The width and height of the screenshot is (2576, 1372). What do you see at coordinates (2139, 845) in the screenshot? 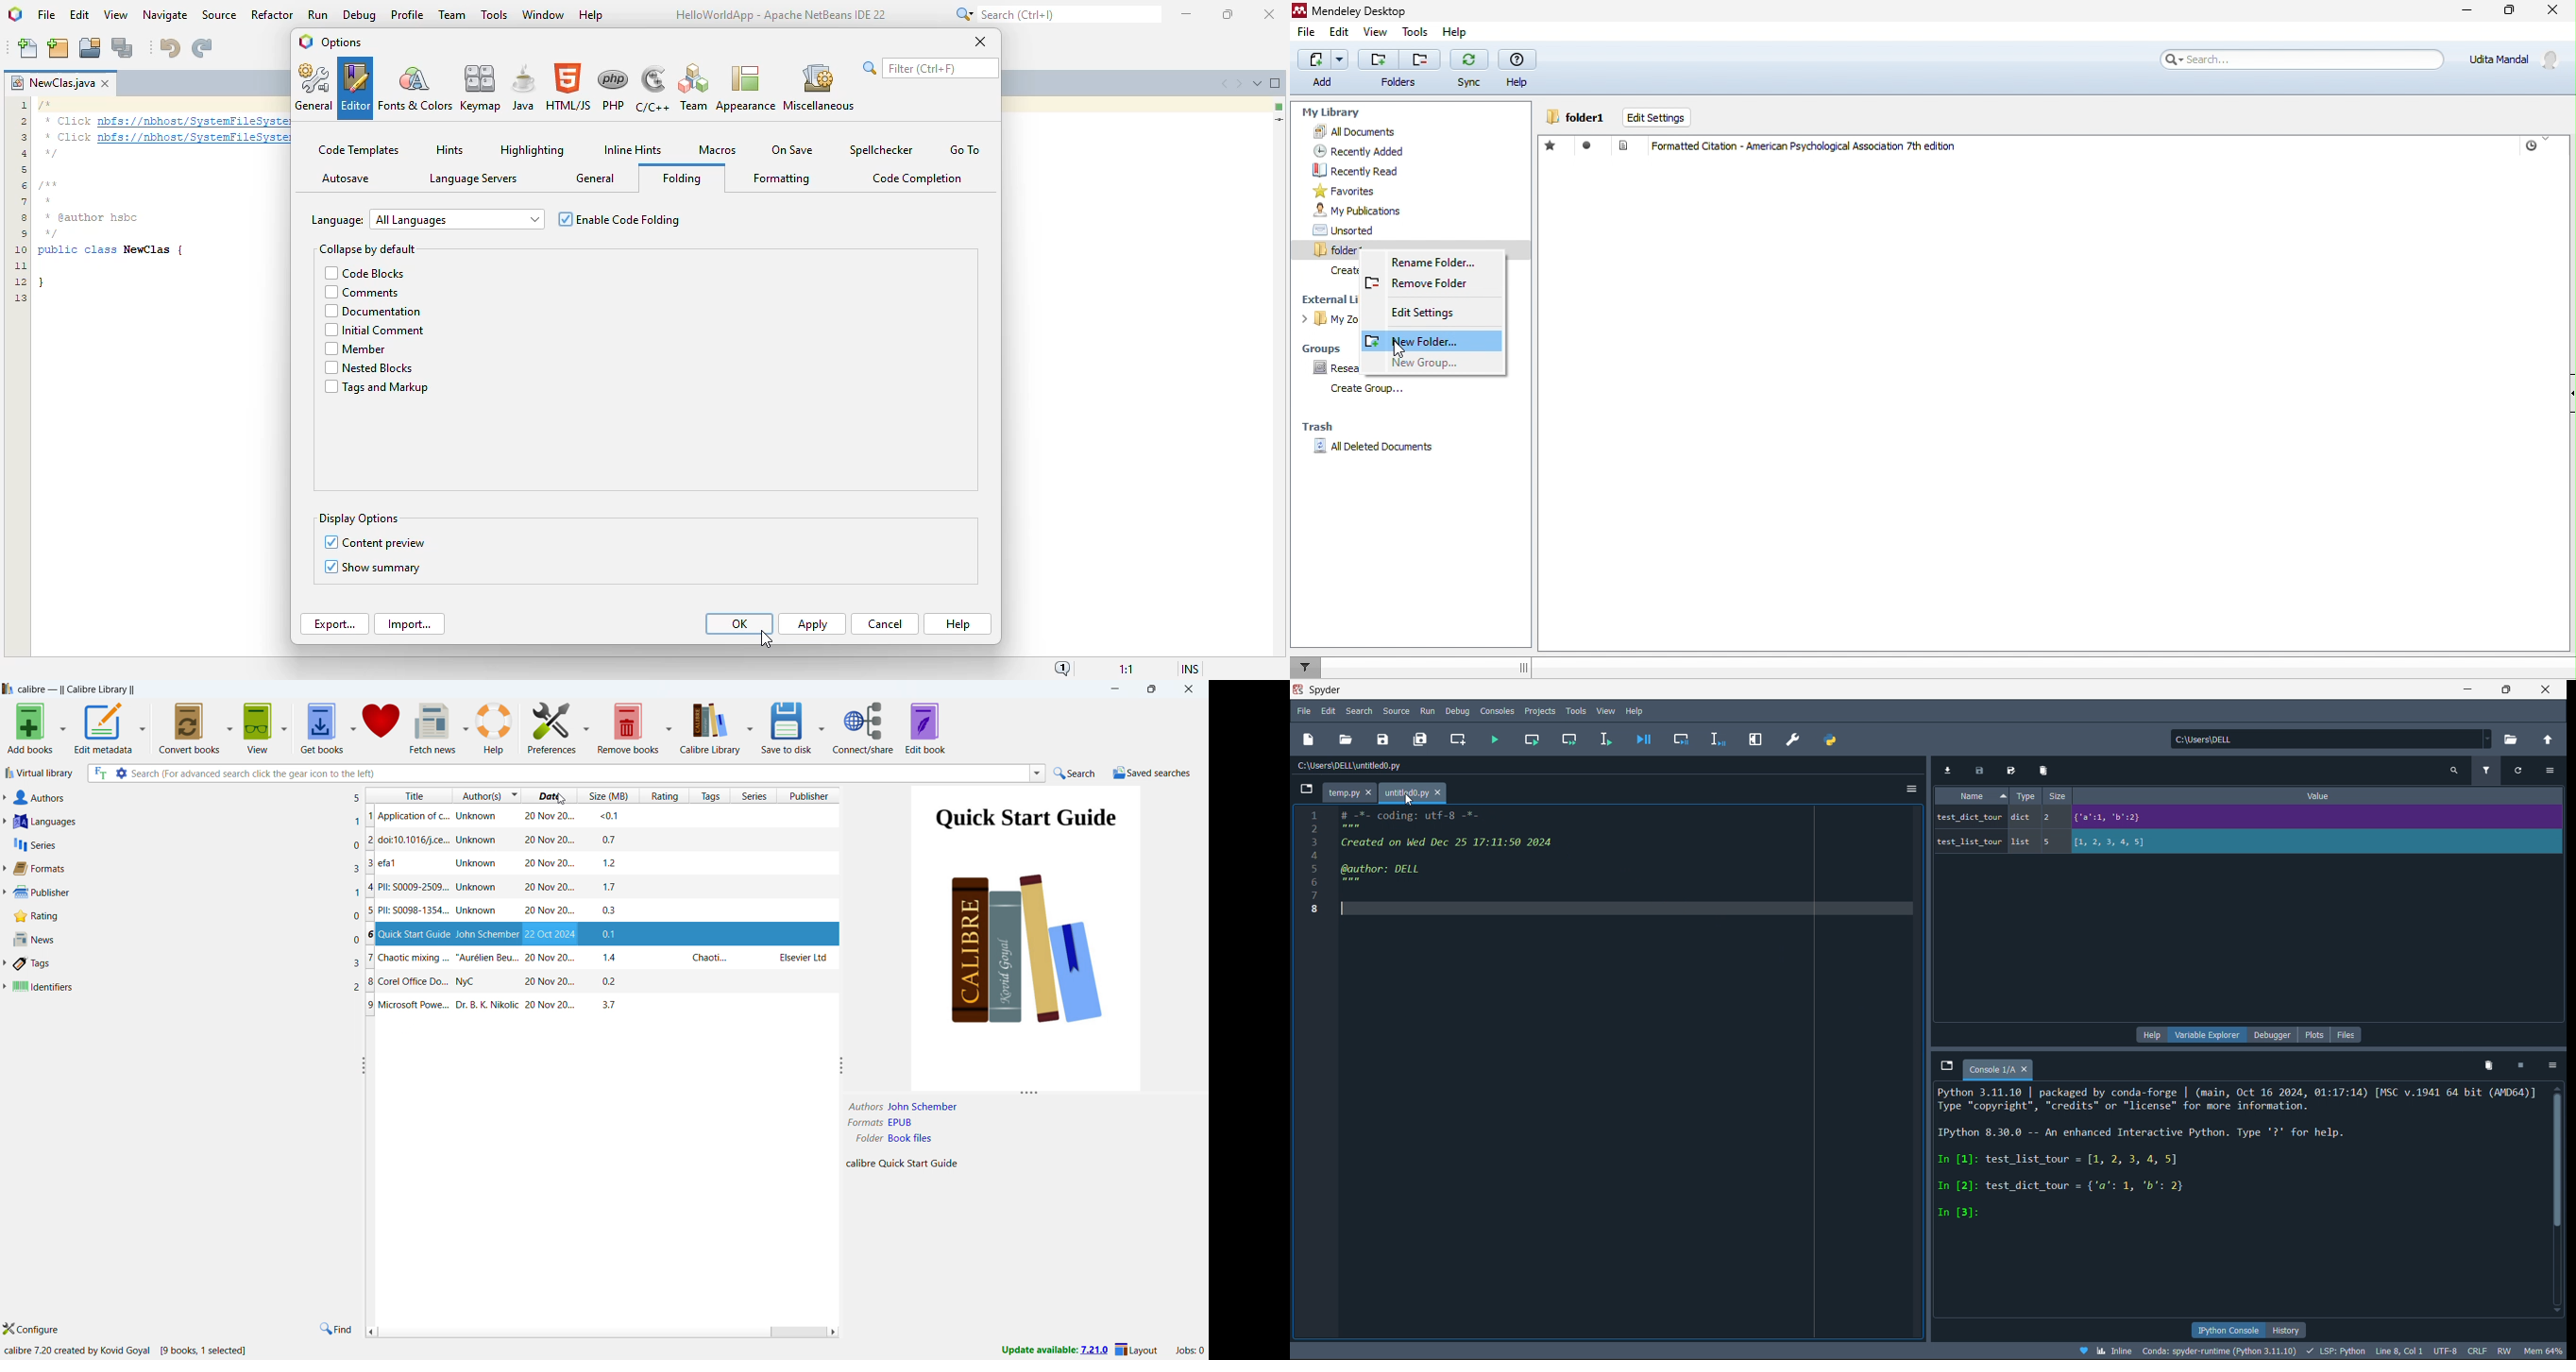
I see `test list tour list 5 |[1, 2, 3, 4, 5]` at bounding box center [2139, 845].